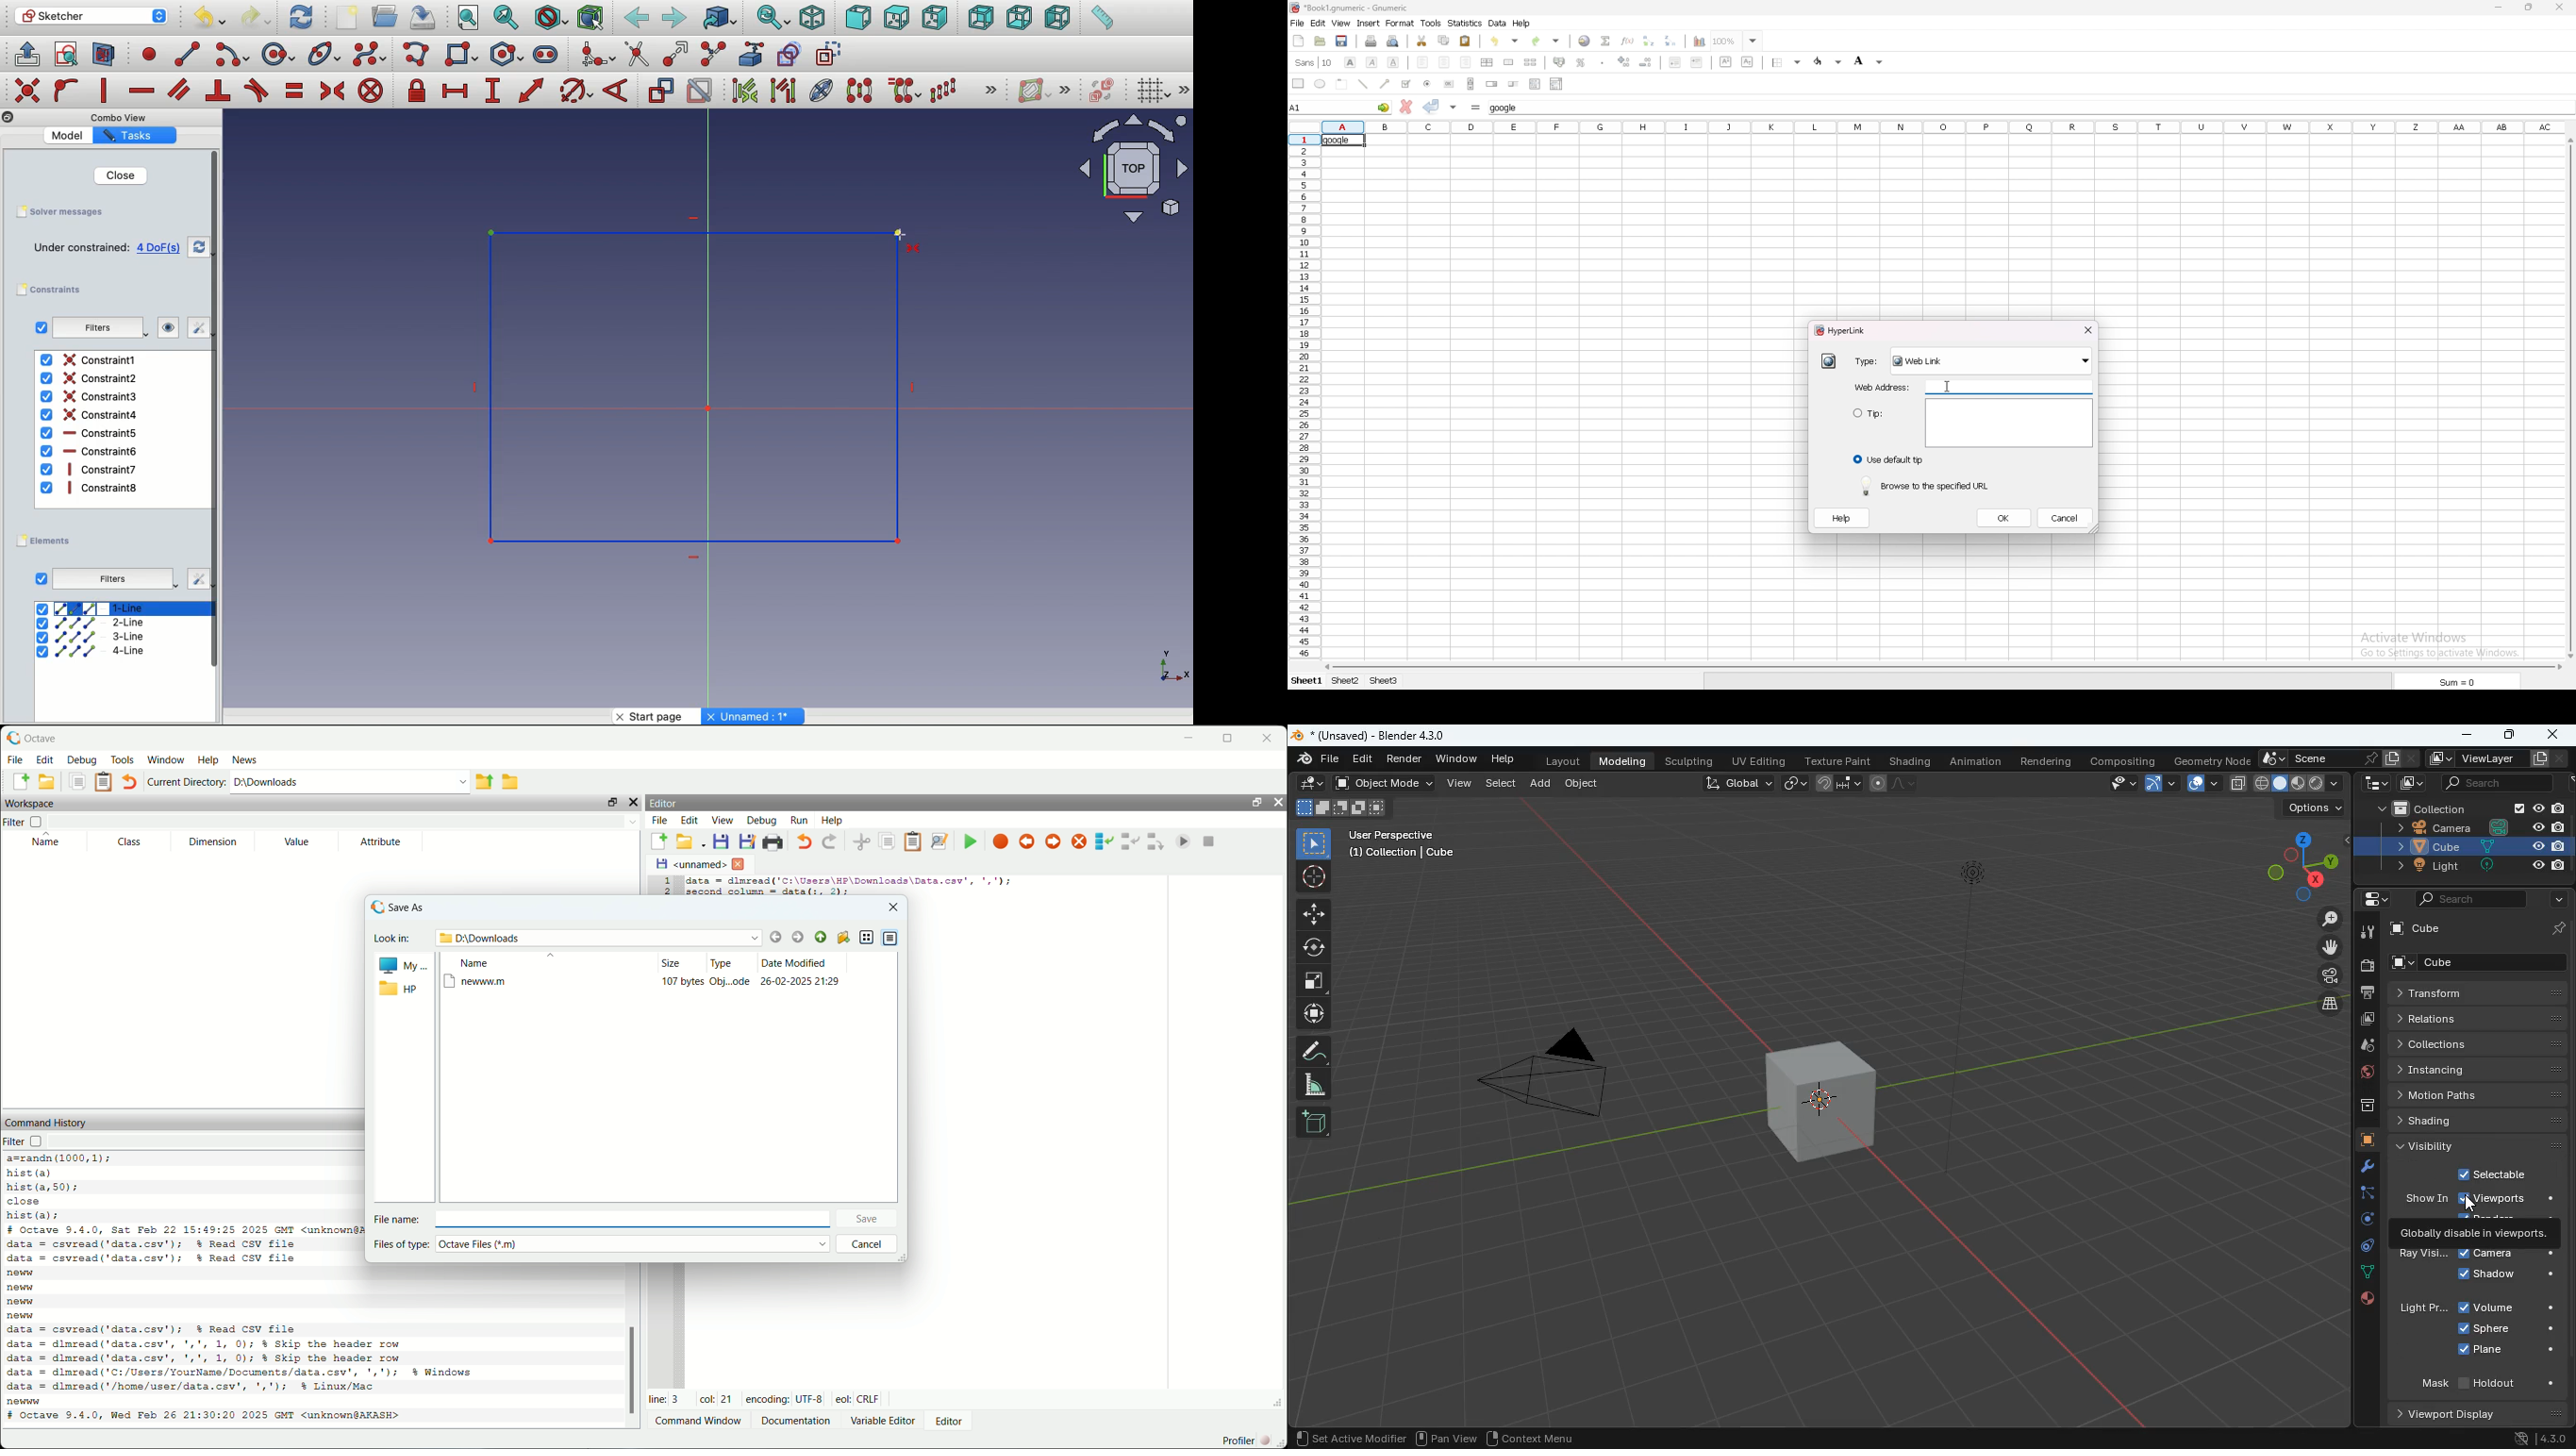 This screenshot has height=1456, width=2576. I want to click on window, so click(166, 760).